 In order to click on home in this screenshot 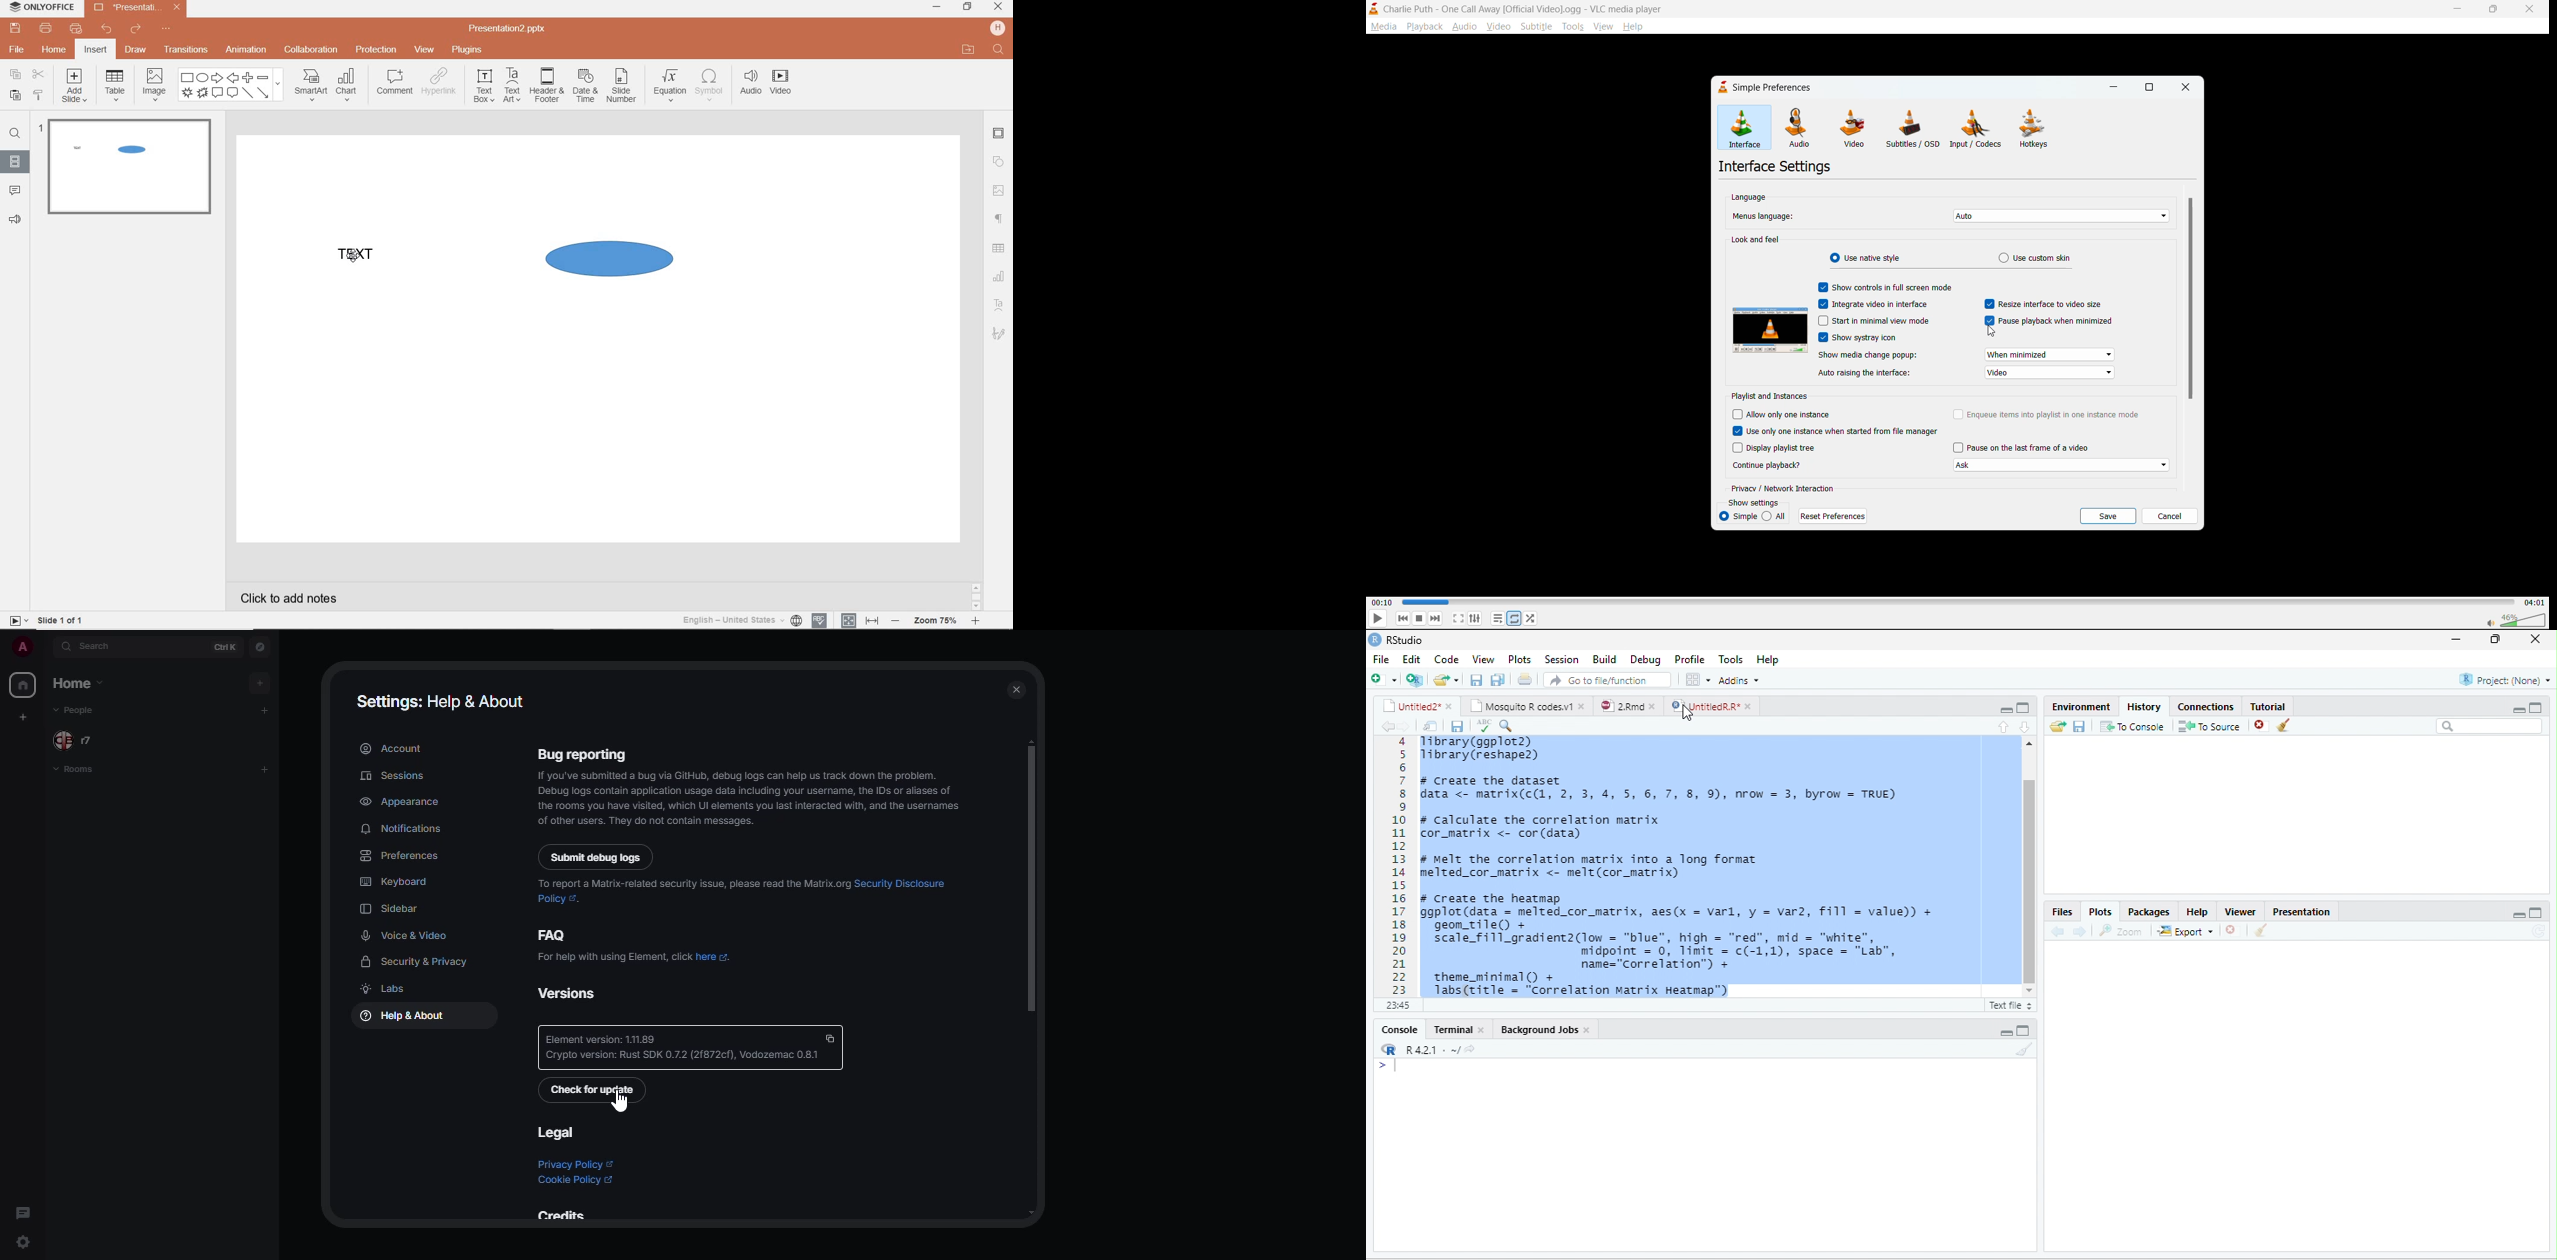, I will do `click(22, 684)`.